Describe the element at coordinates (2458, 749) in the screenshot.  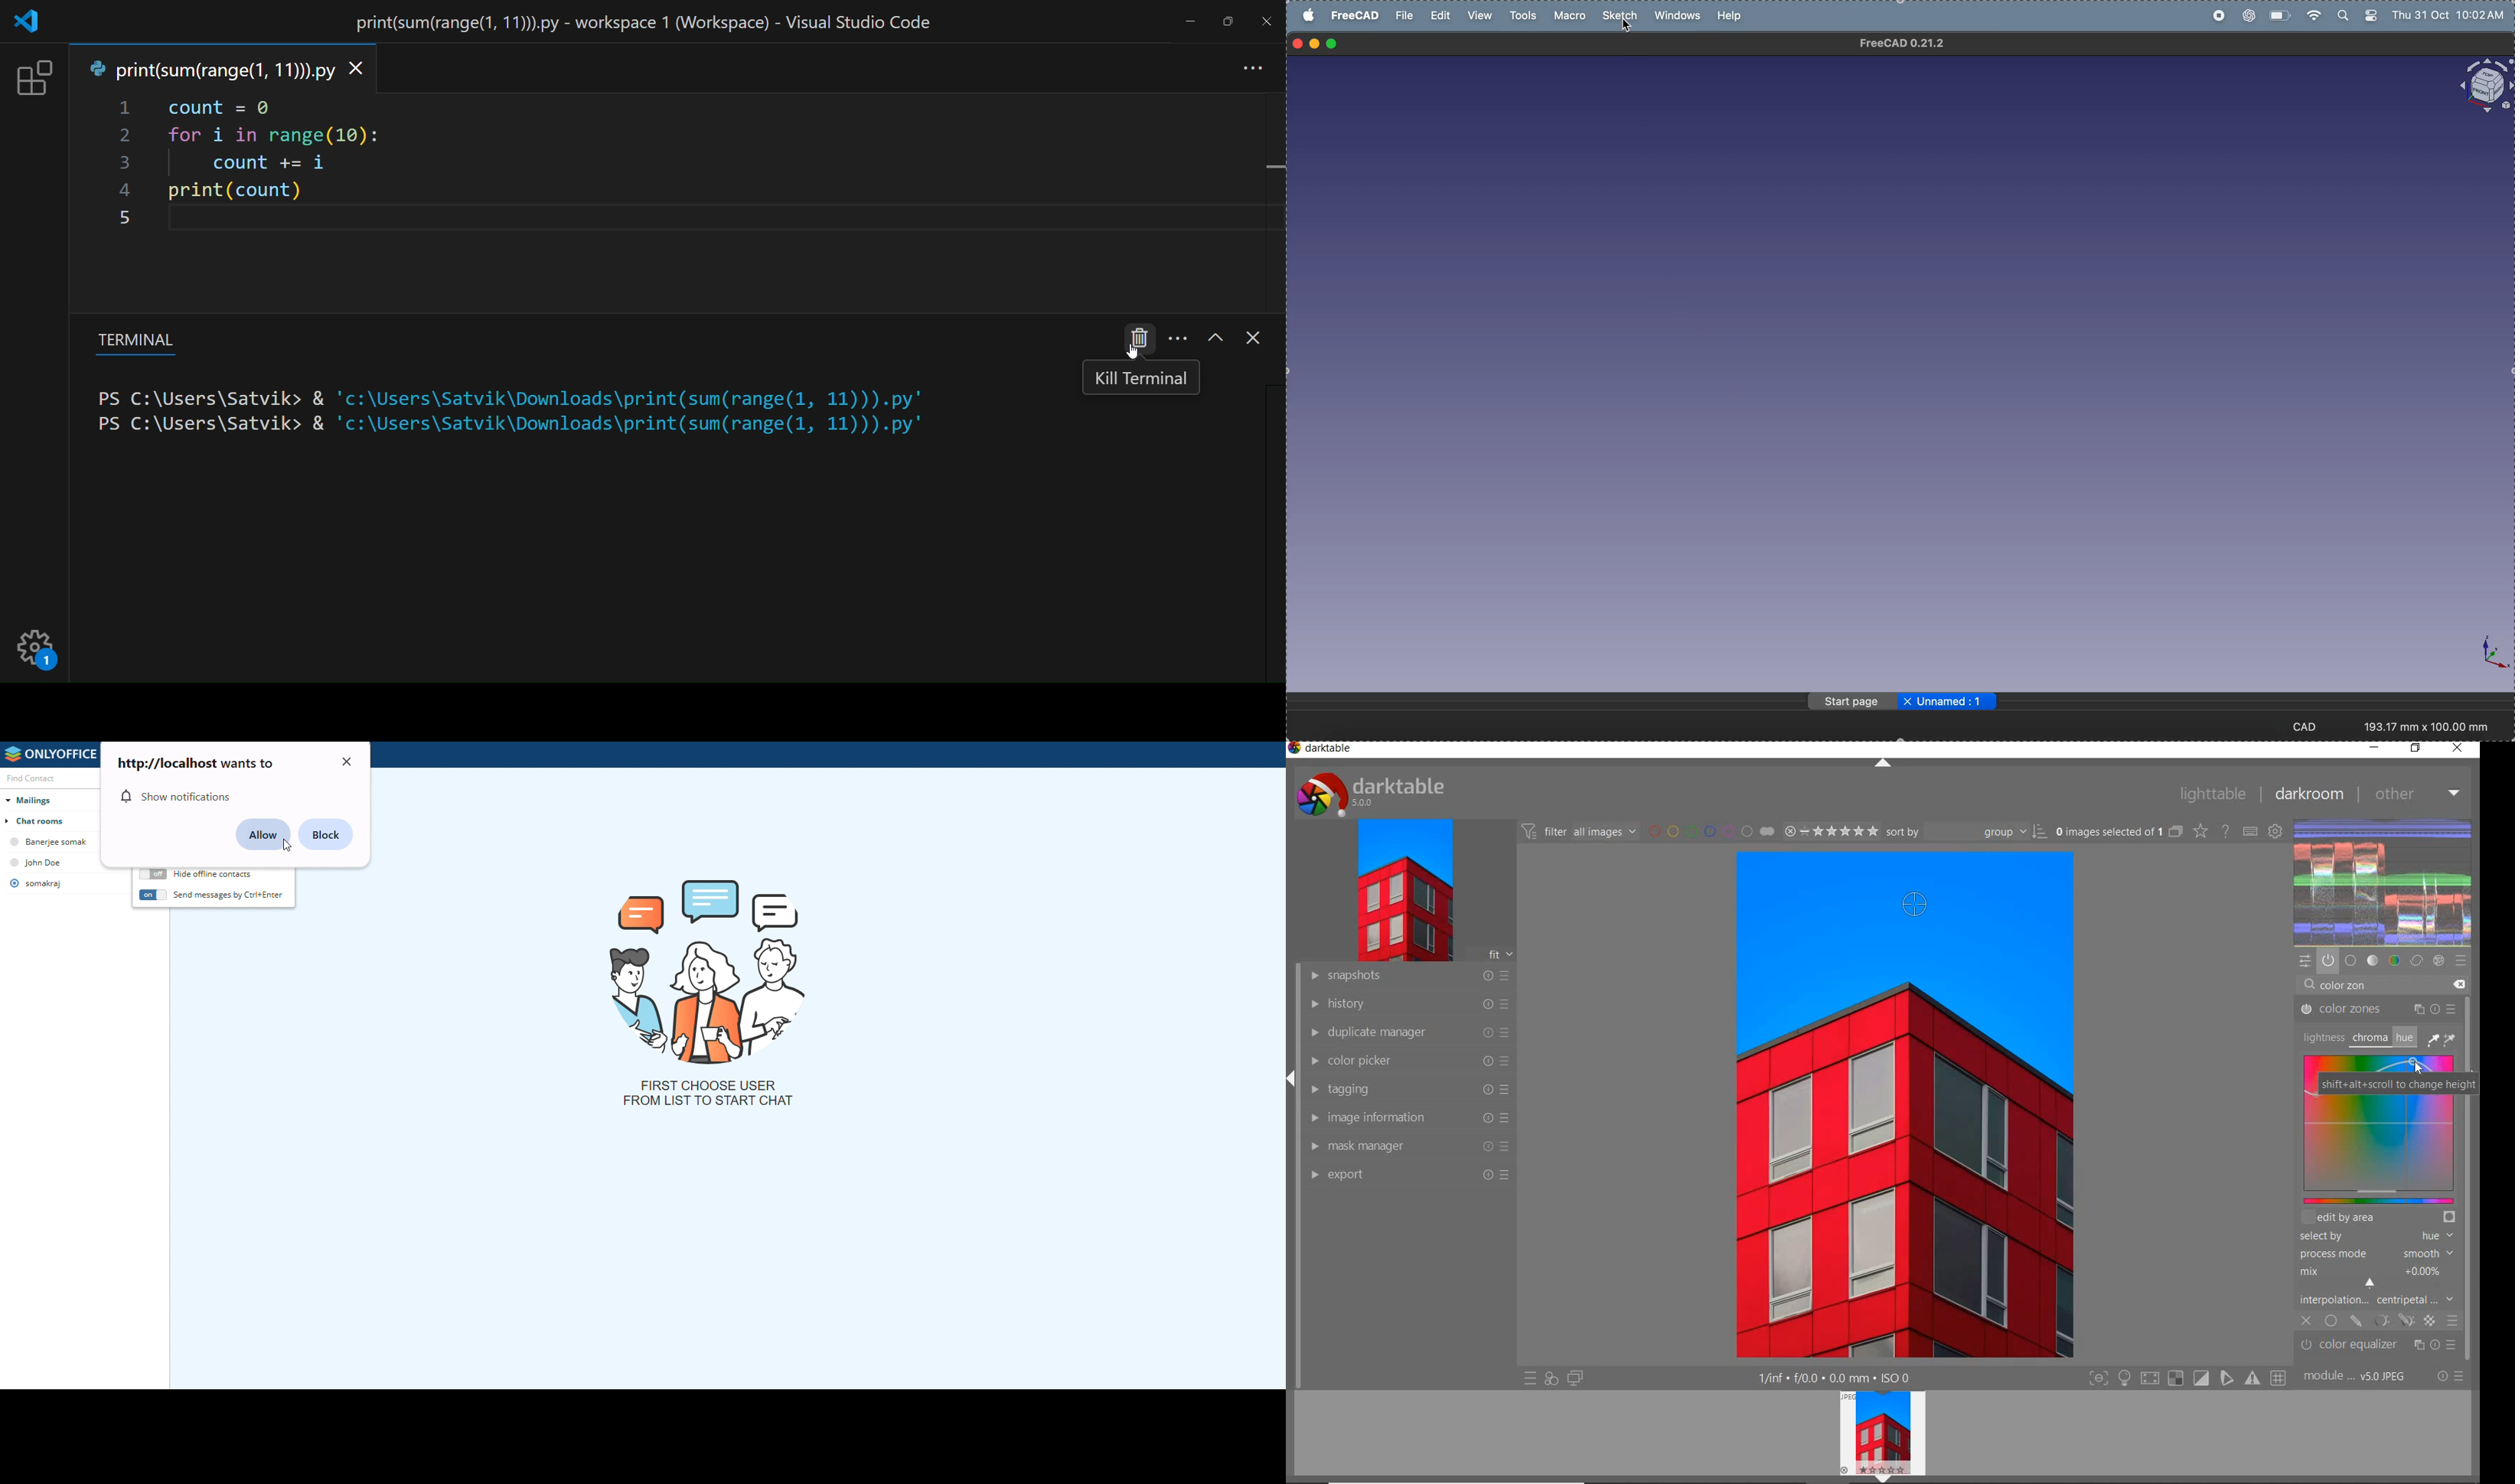
I see `close` at that location.